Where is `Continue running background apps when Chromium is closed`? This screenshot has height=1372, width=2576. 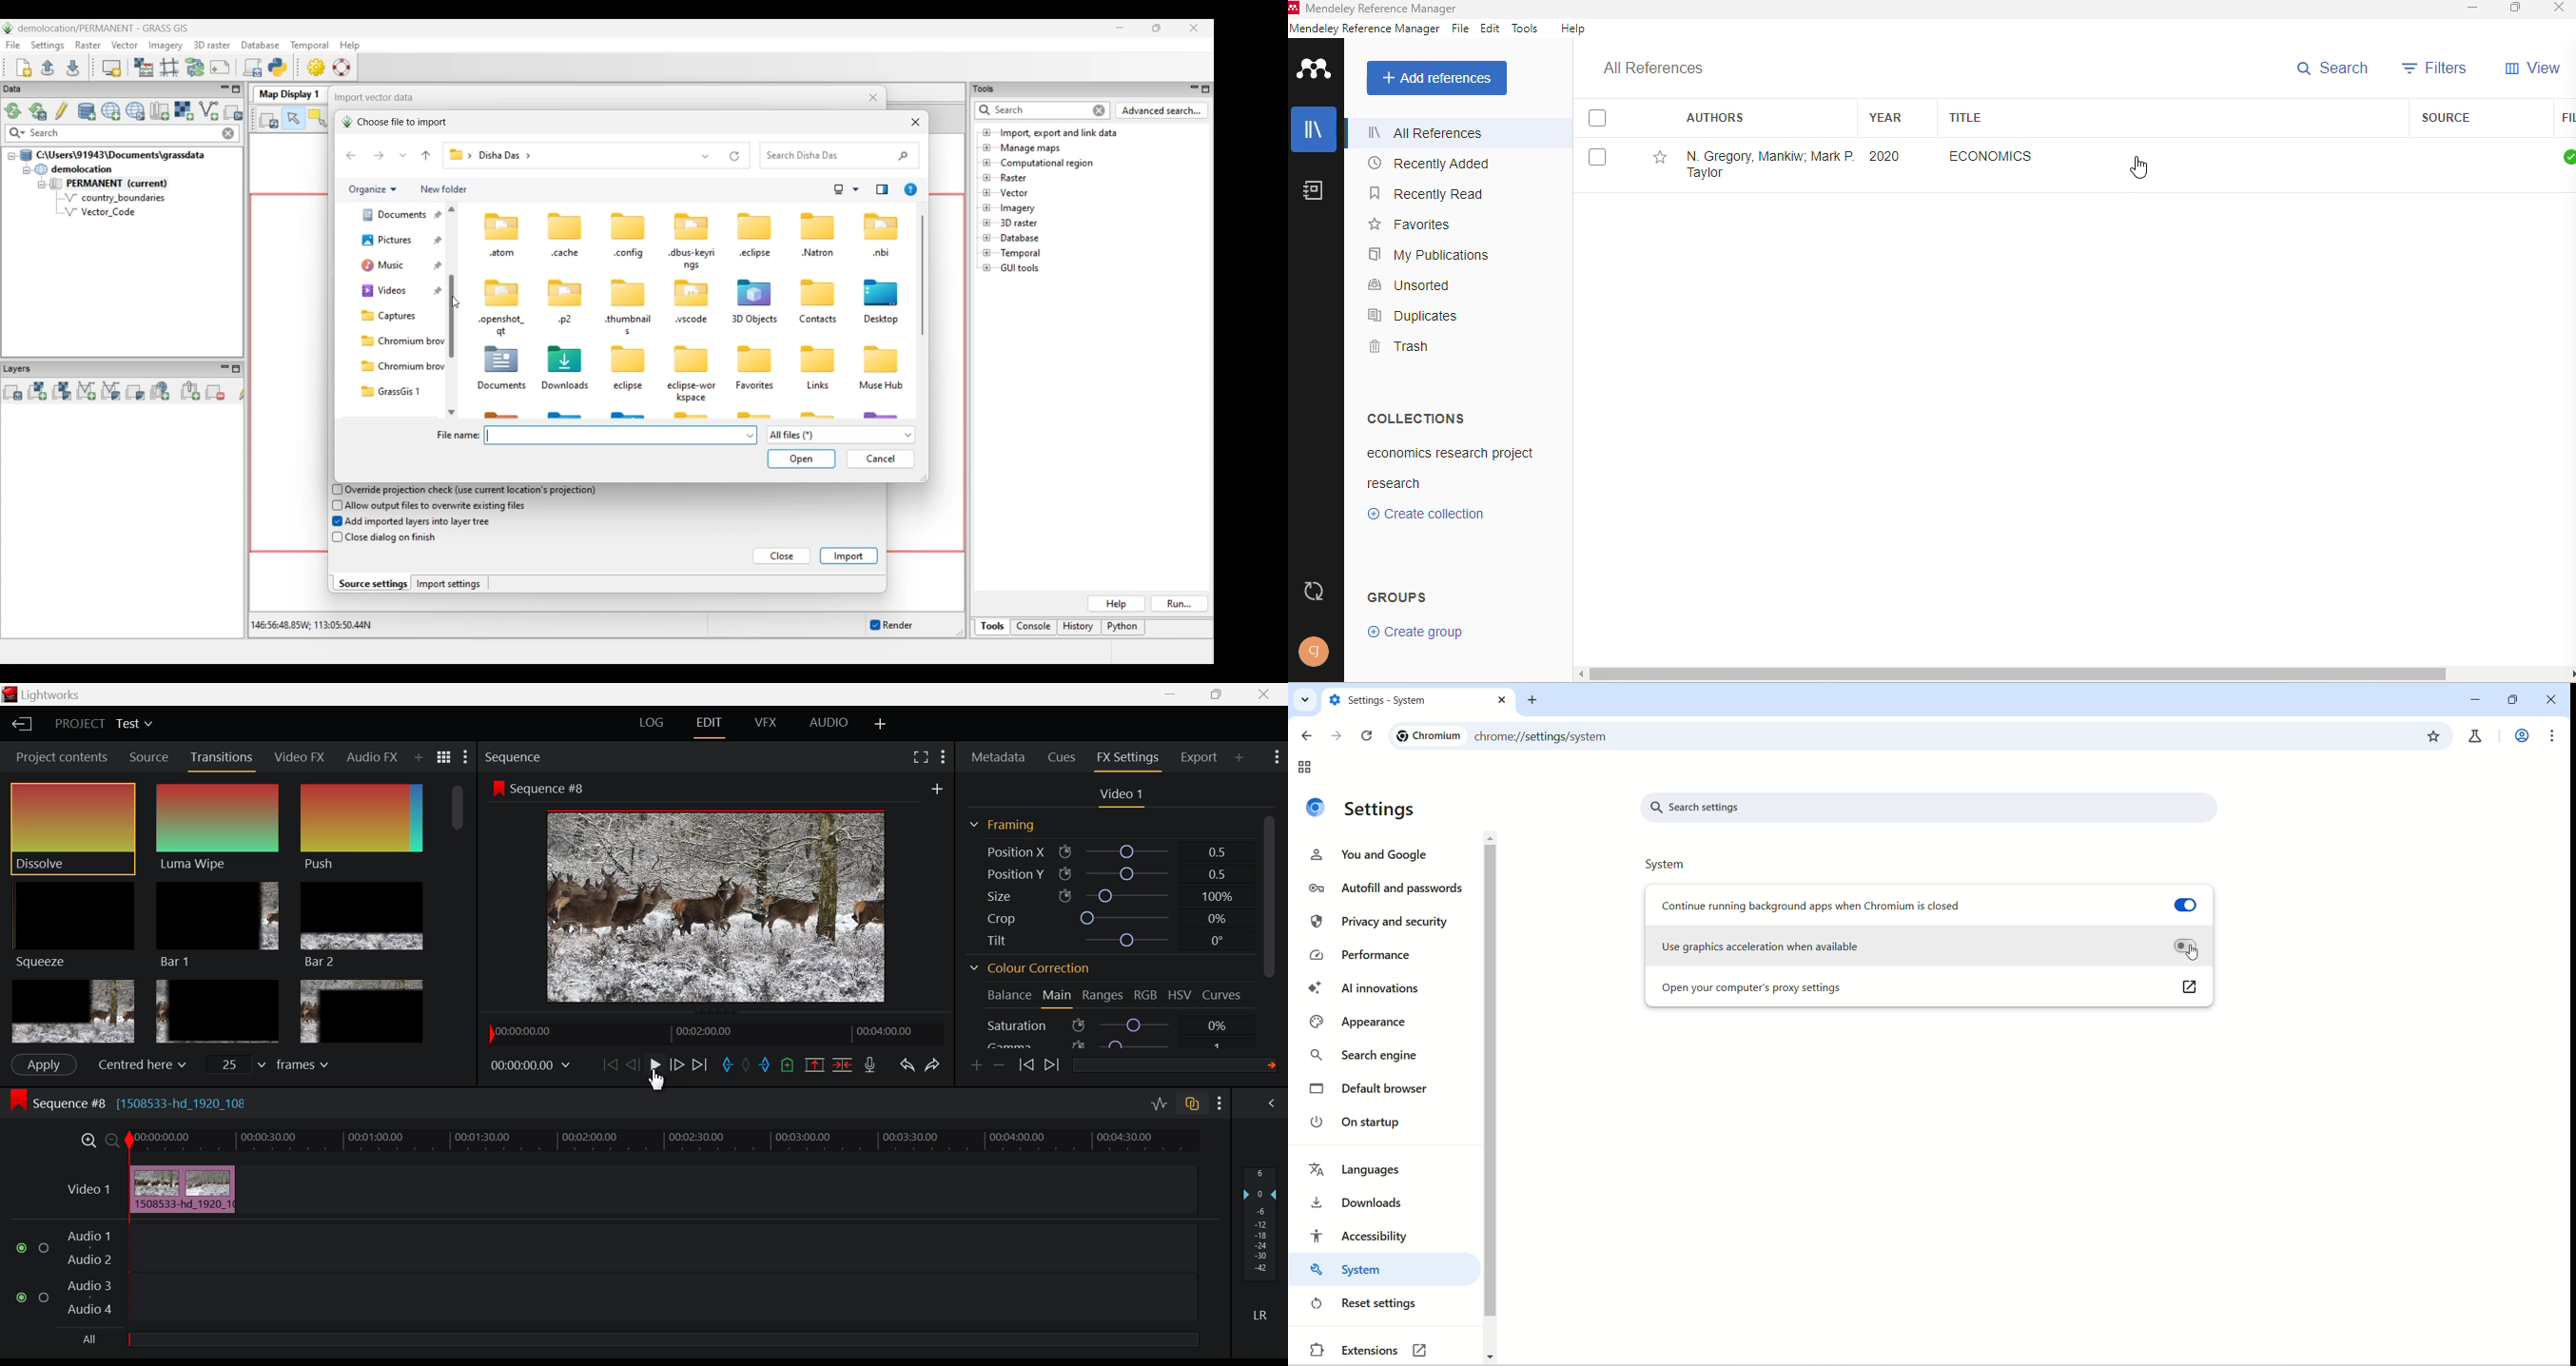
Continue running background apps when Chromium is closed is located at coordinates (1817, 906).